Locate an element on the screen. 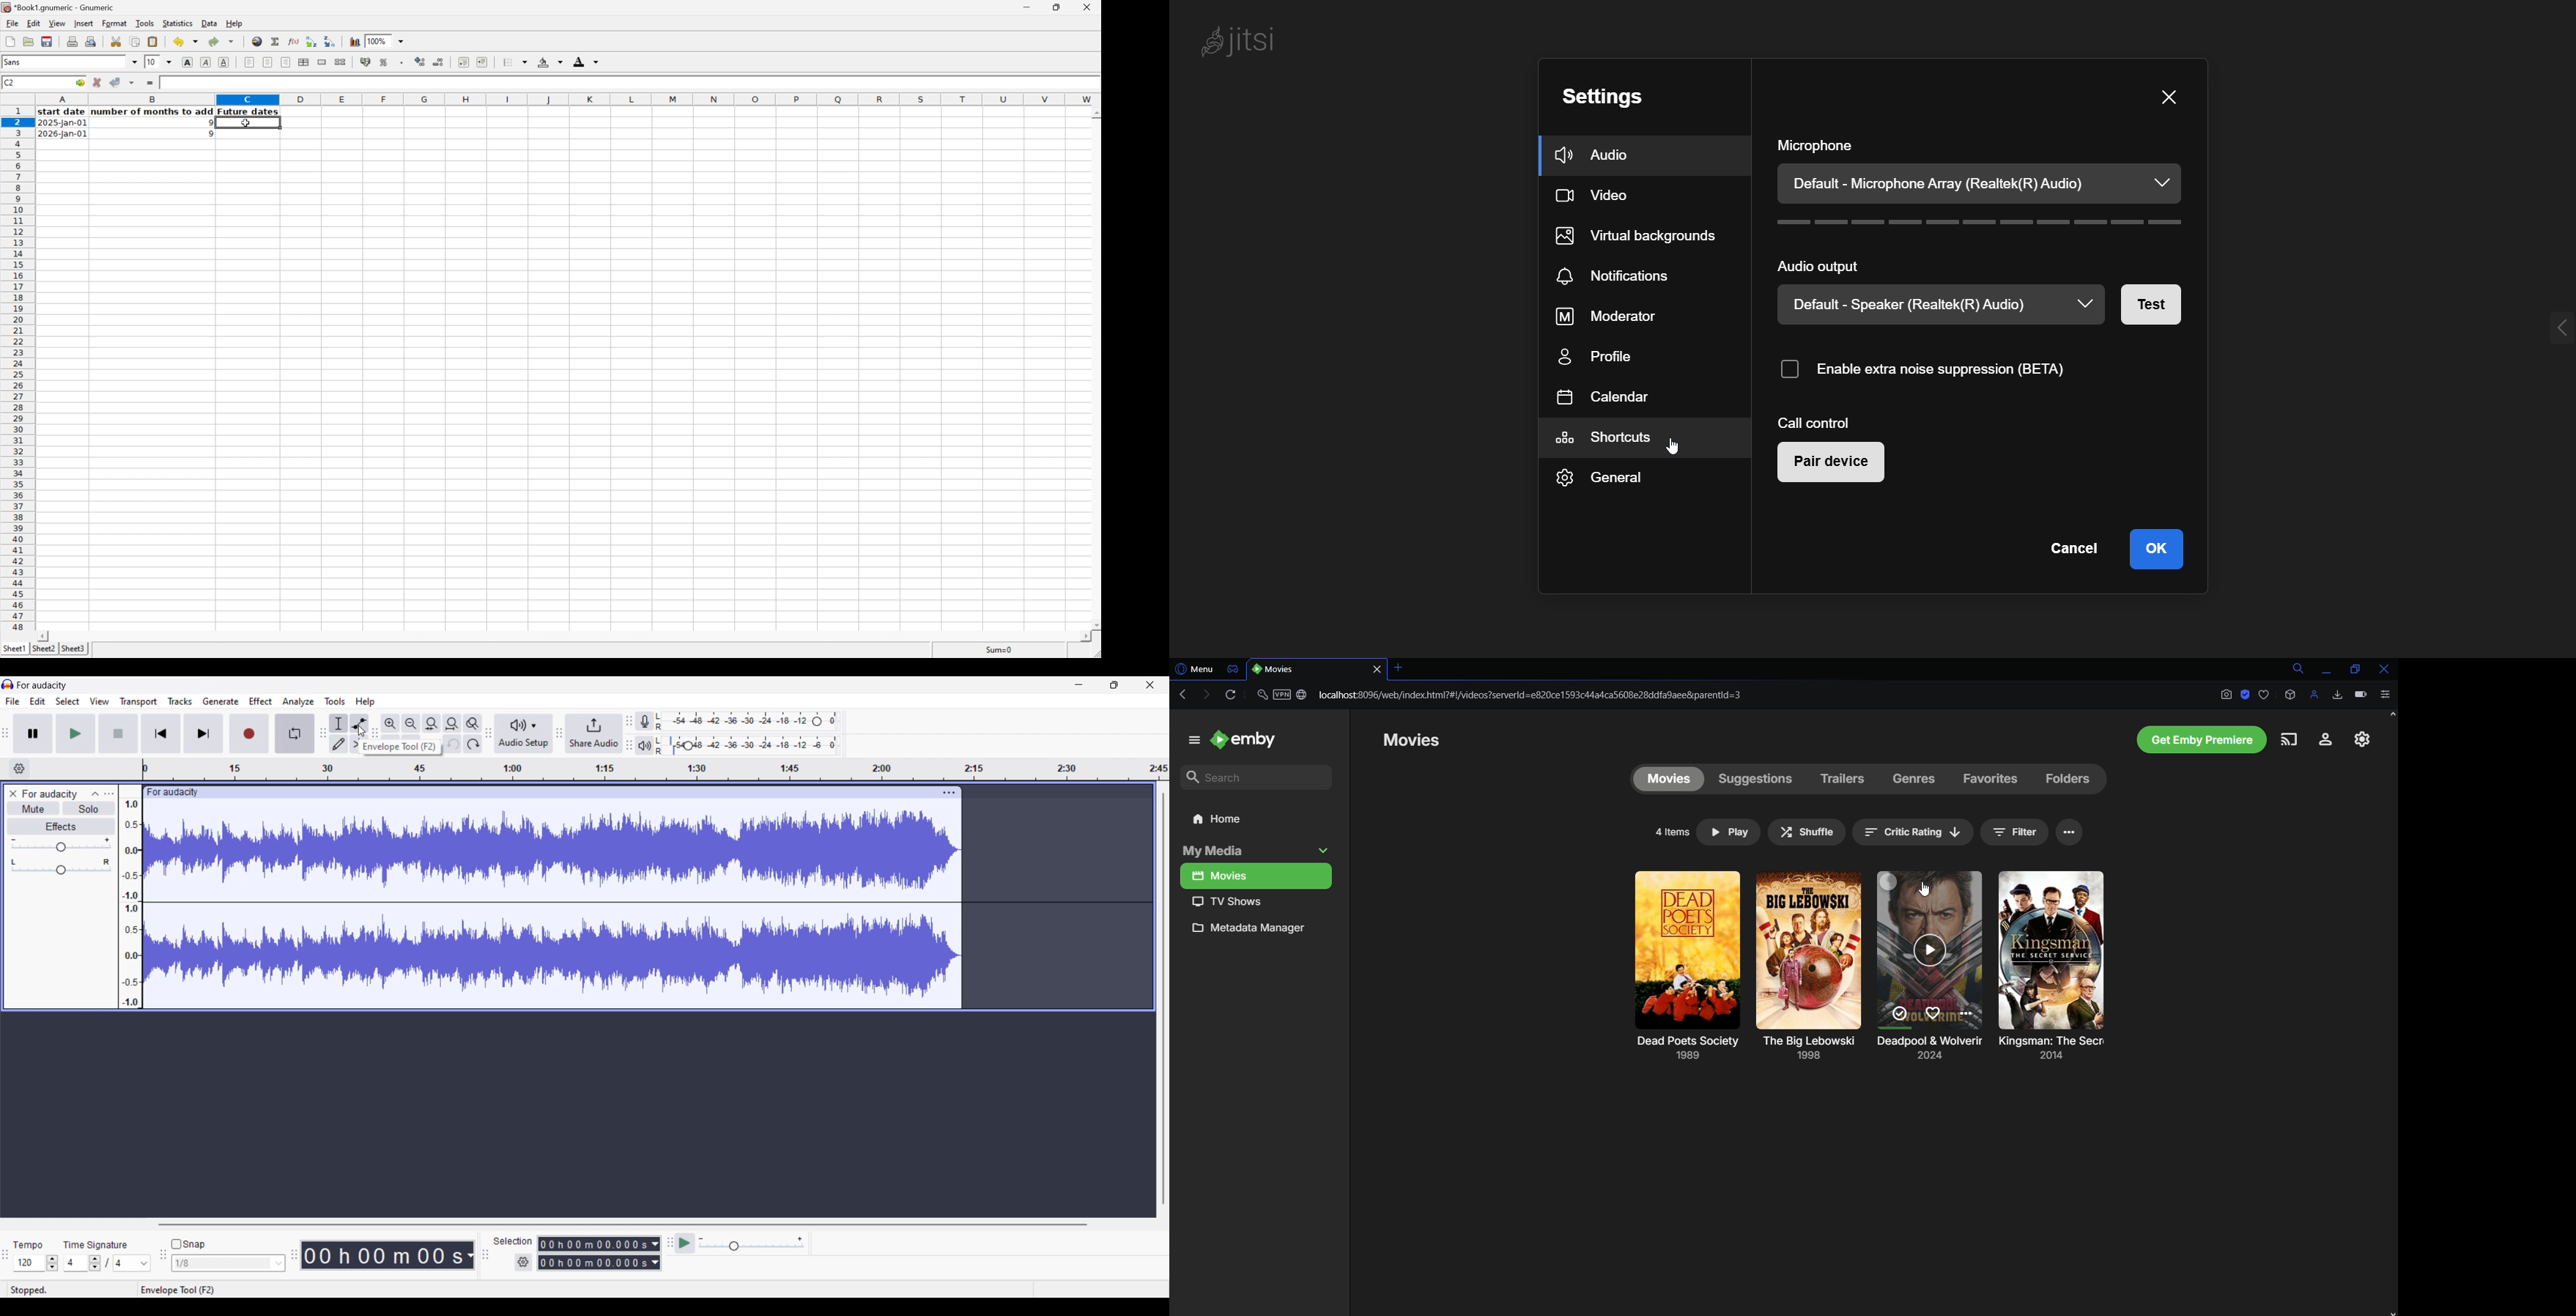  Generate is located at coordinates (221, 701).